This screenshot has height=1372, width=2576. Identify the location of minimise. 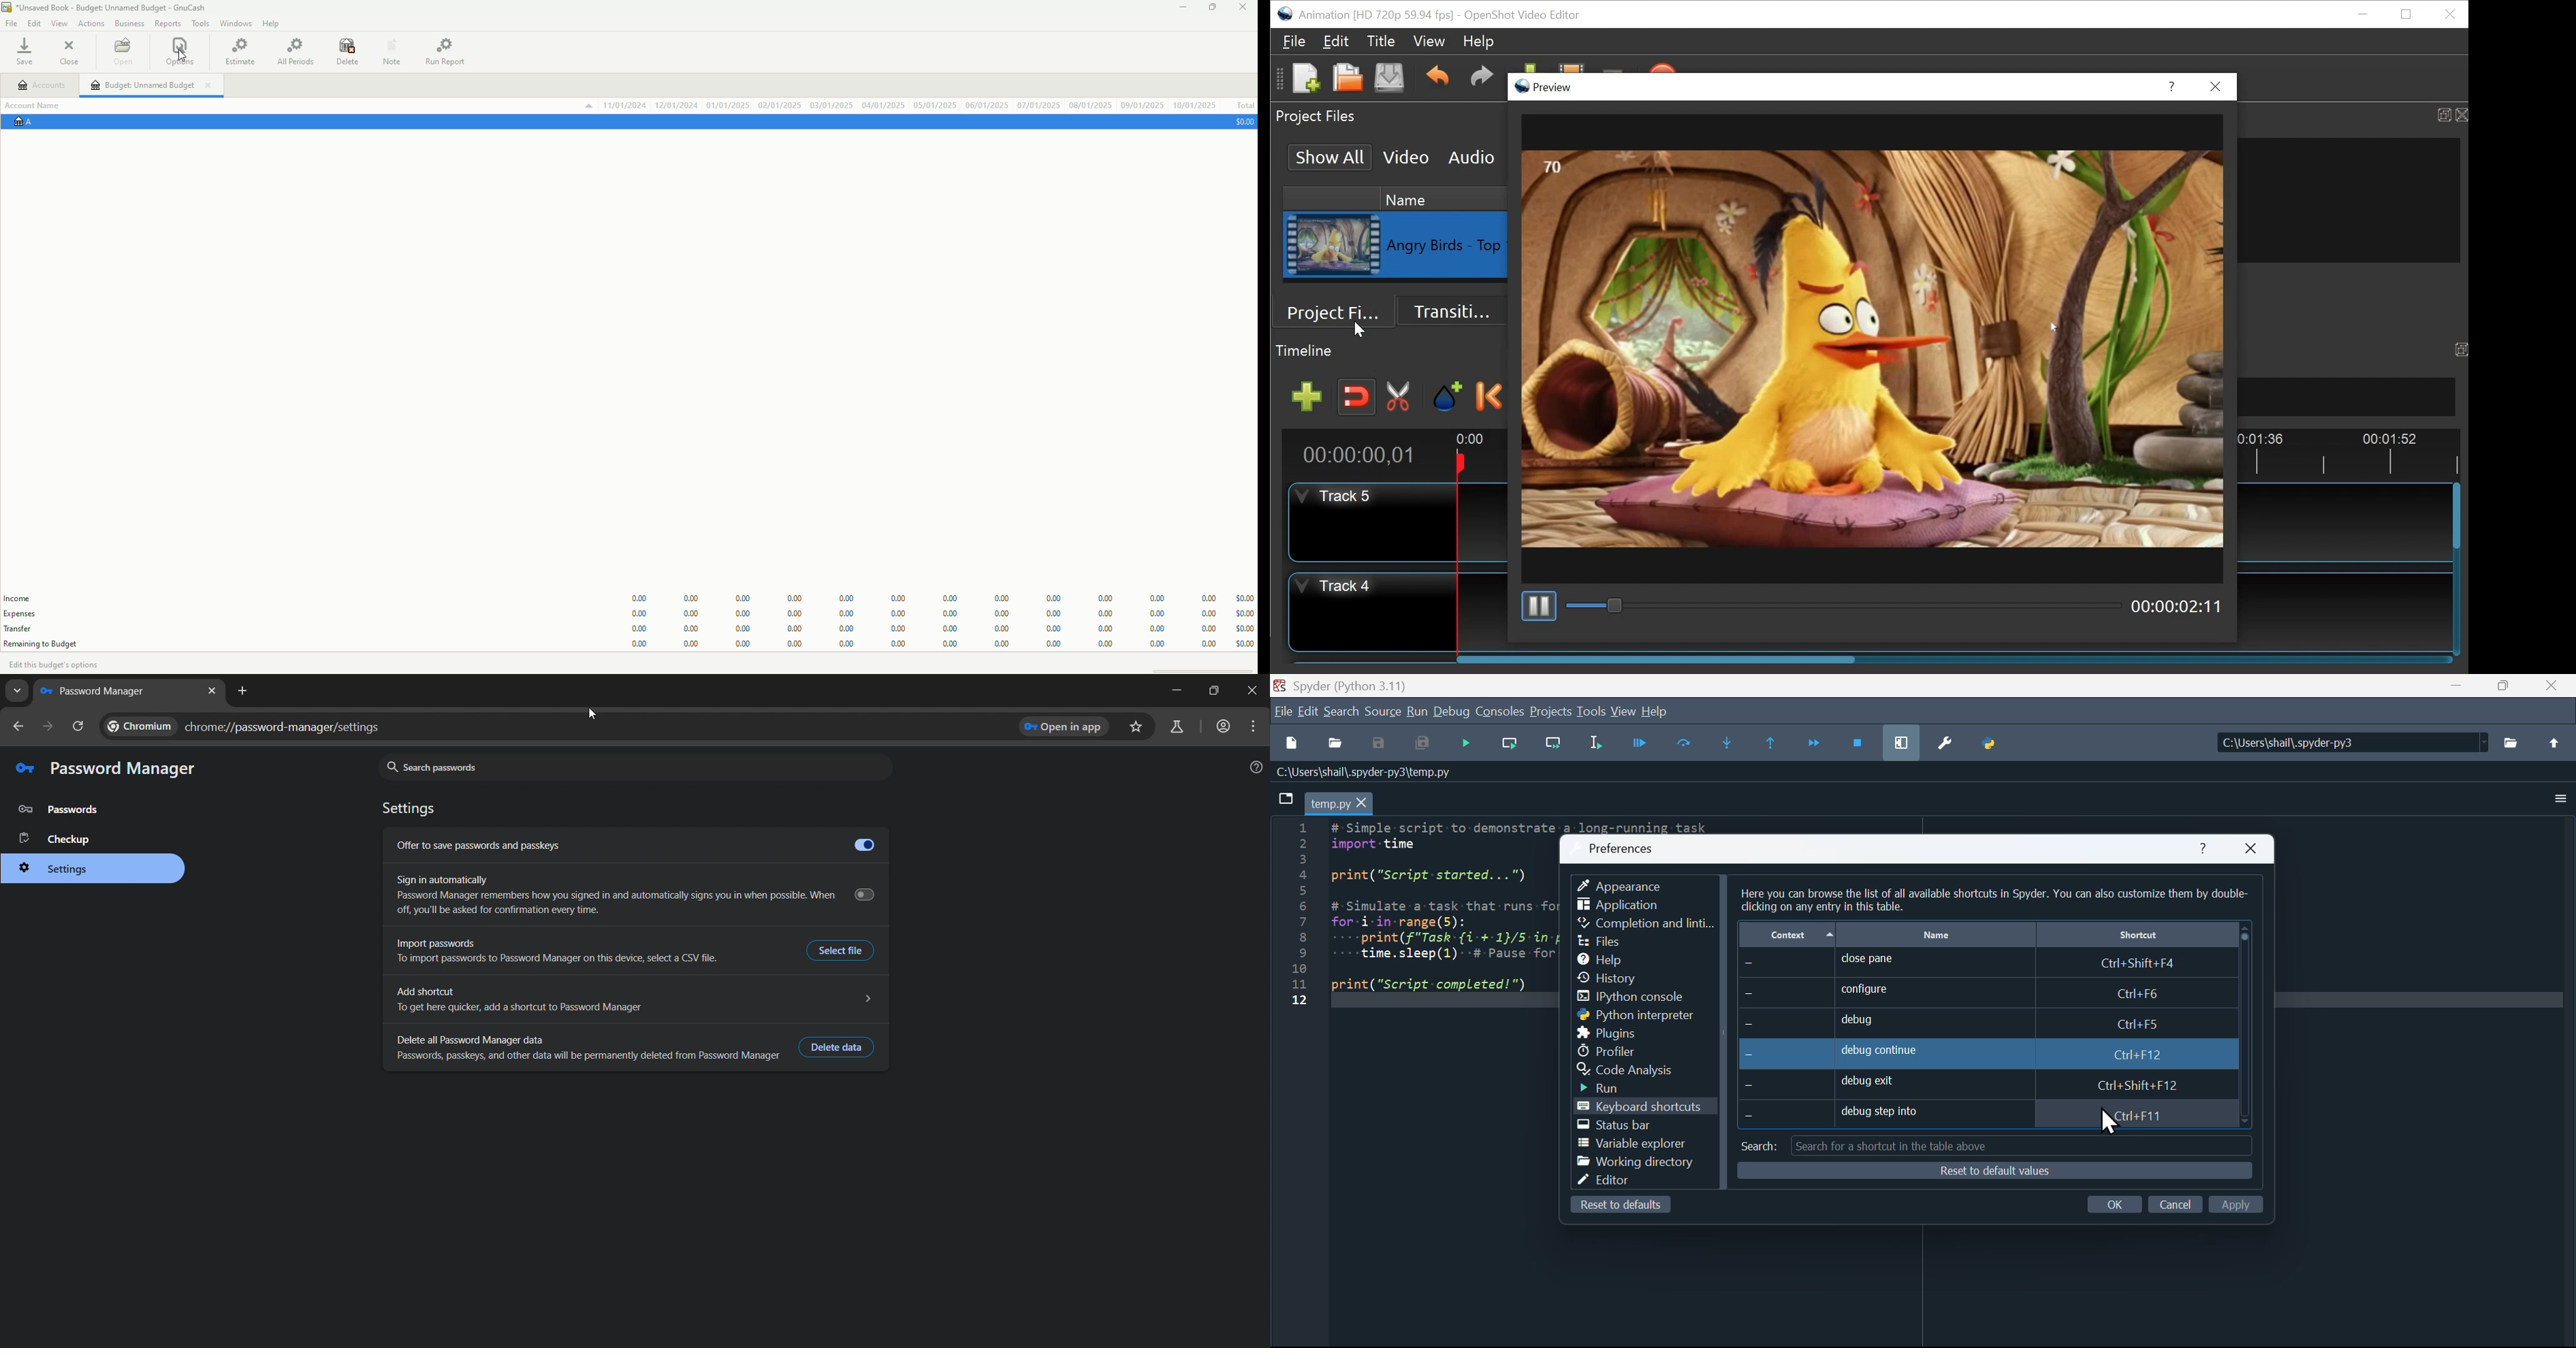
(2454, 688).